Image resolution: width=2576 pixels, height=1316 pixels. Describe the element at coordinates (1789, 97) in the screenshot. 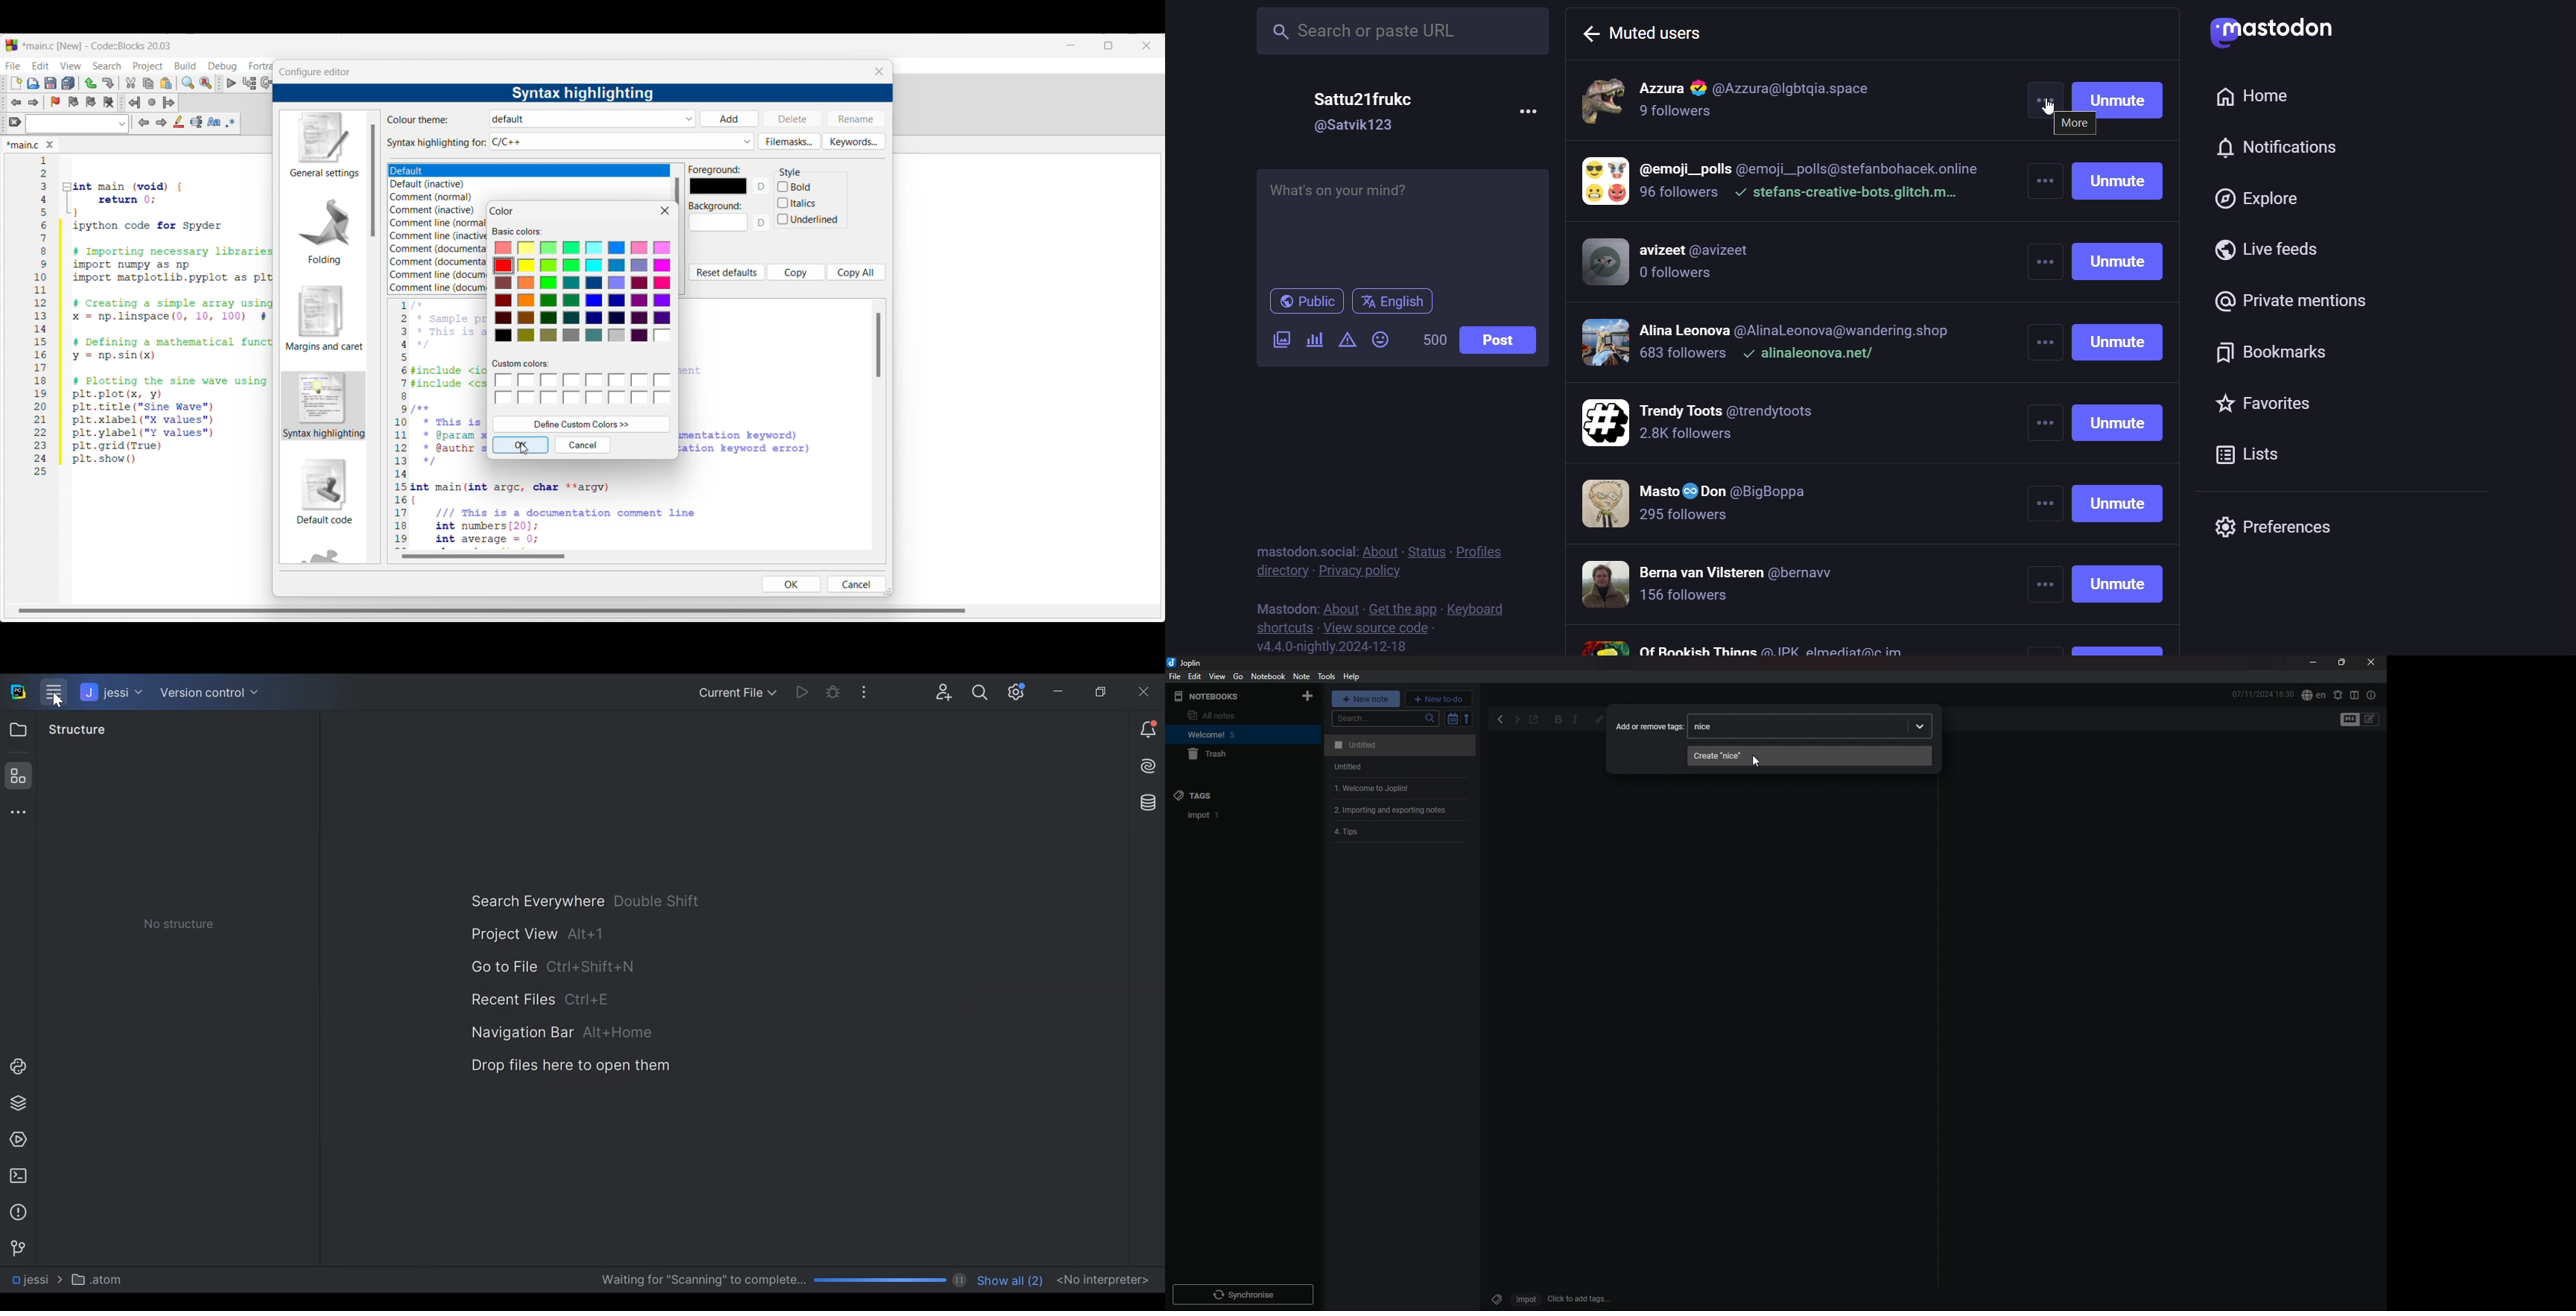

I see `muter users 1` at that location.